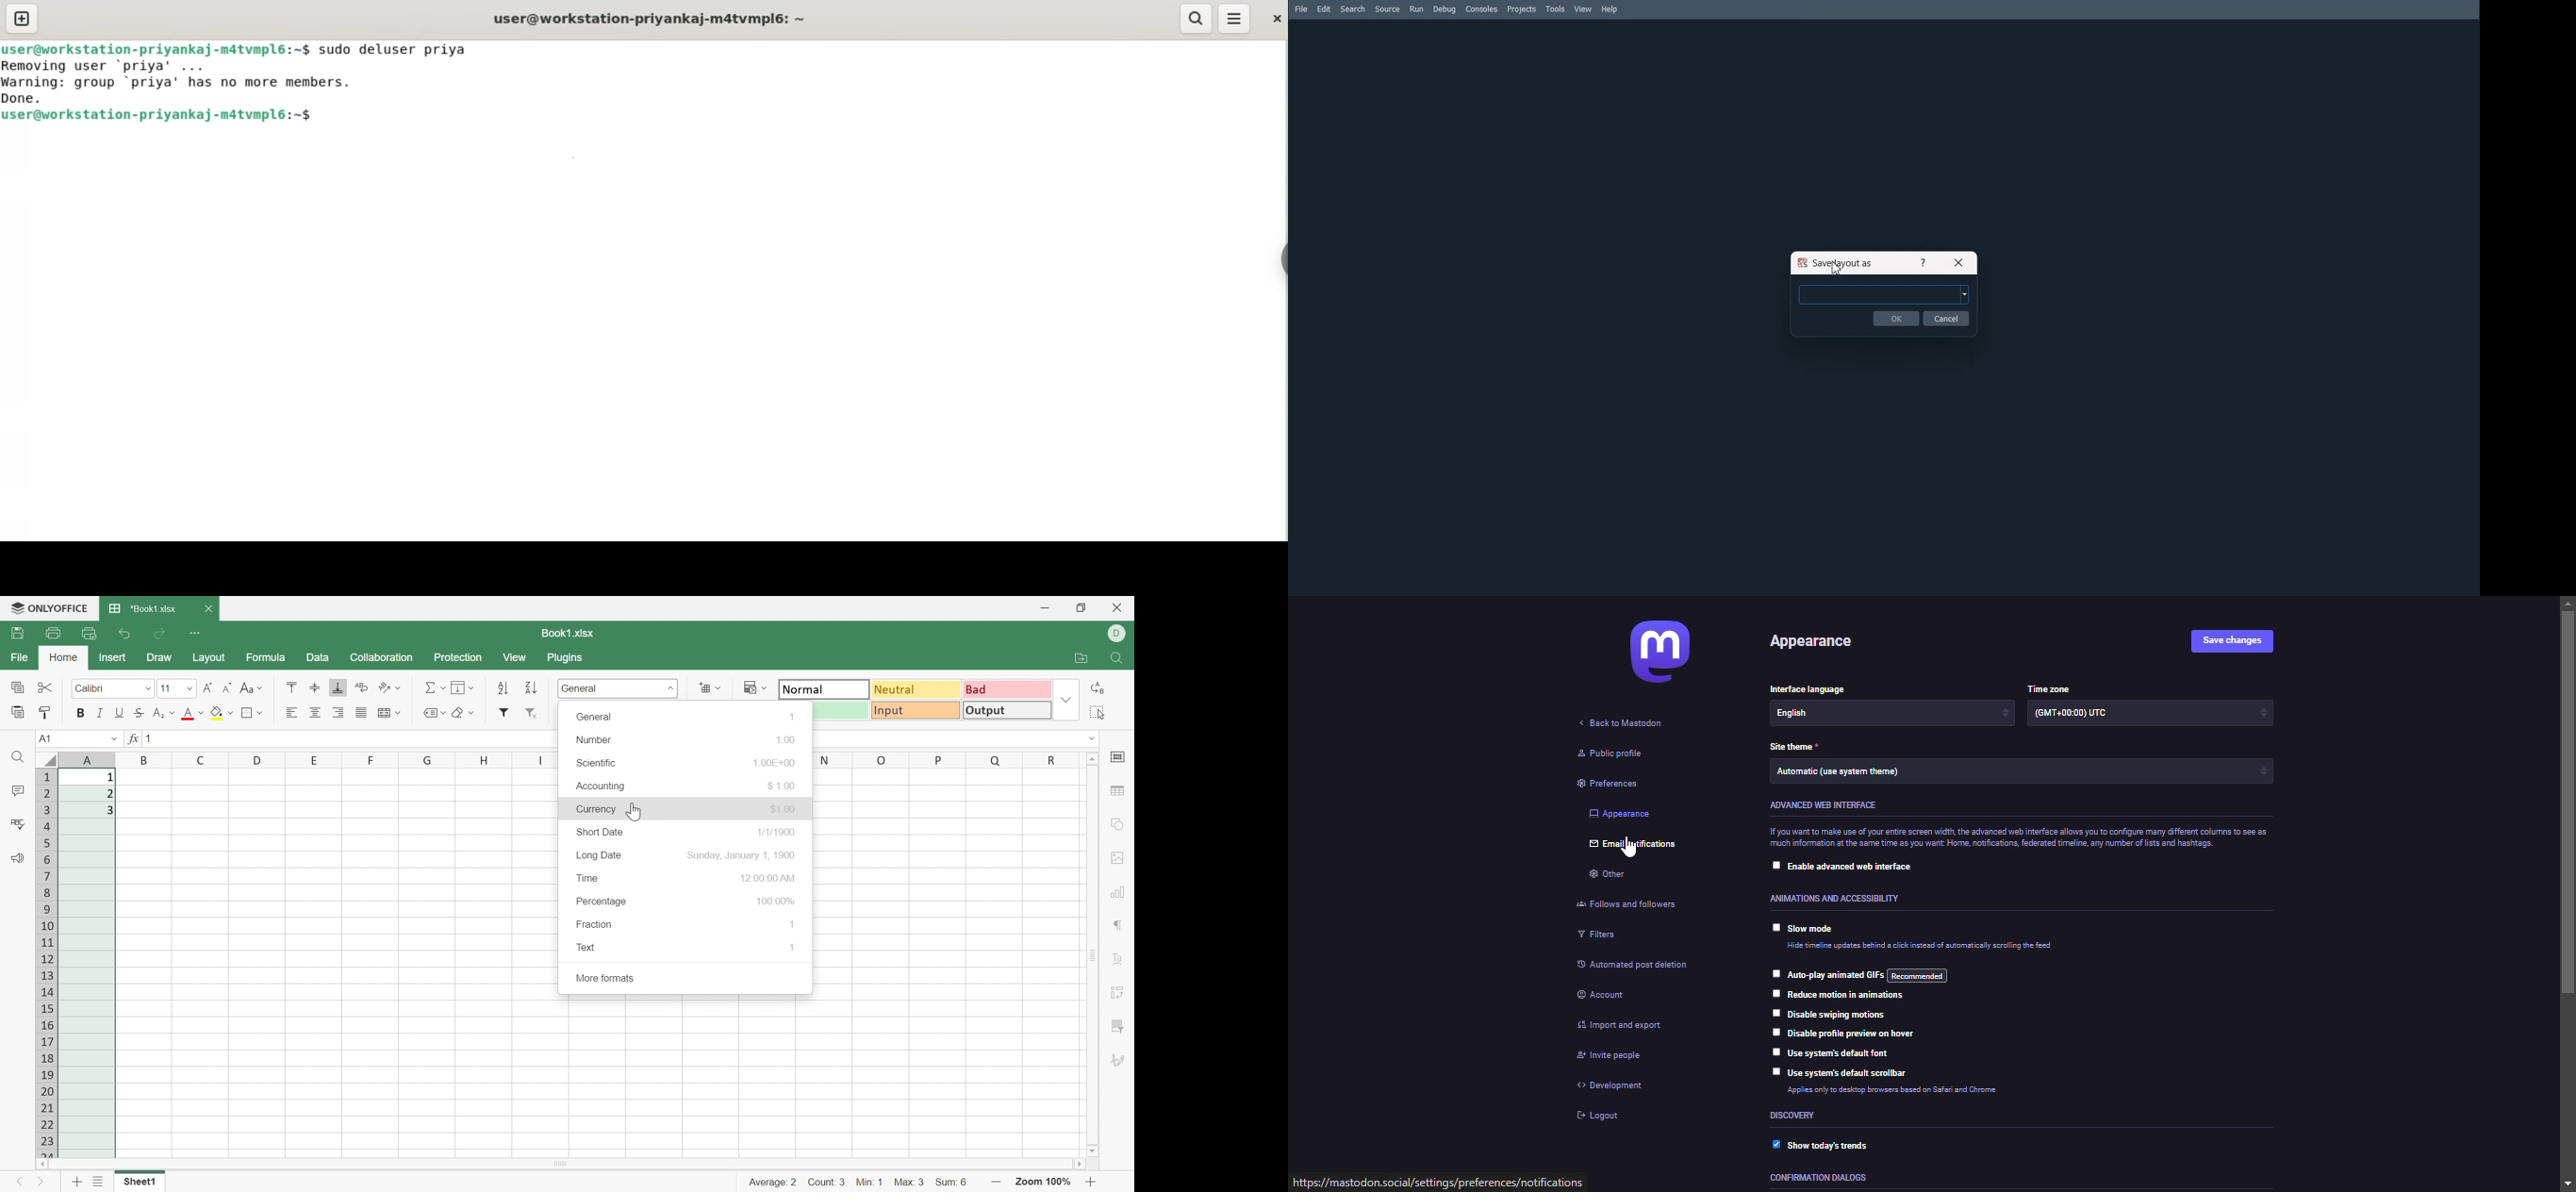 The height and width of the screenshot is (1204, 2576). I want to click on click to select, so click(1775, 1033).